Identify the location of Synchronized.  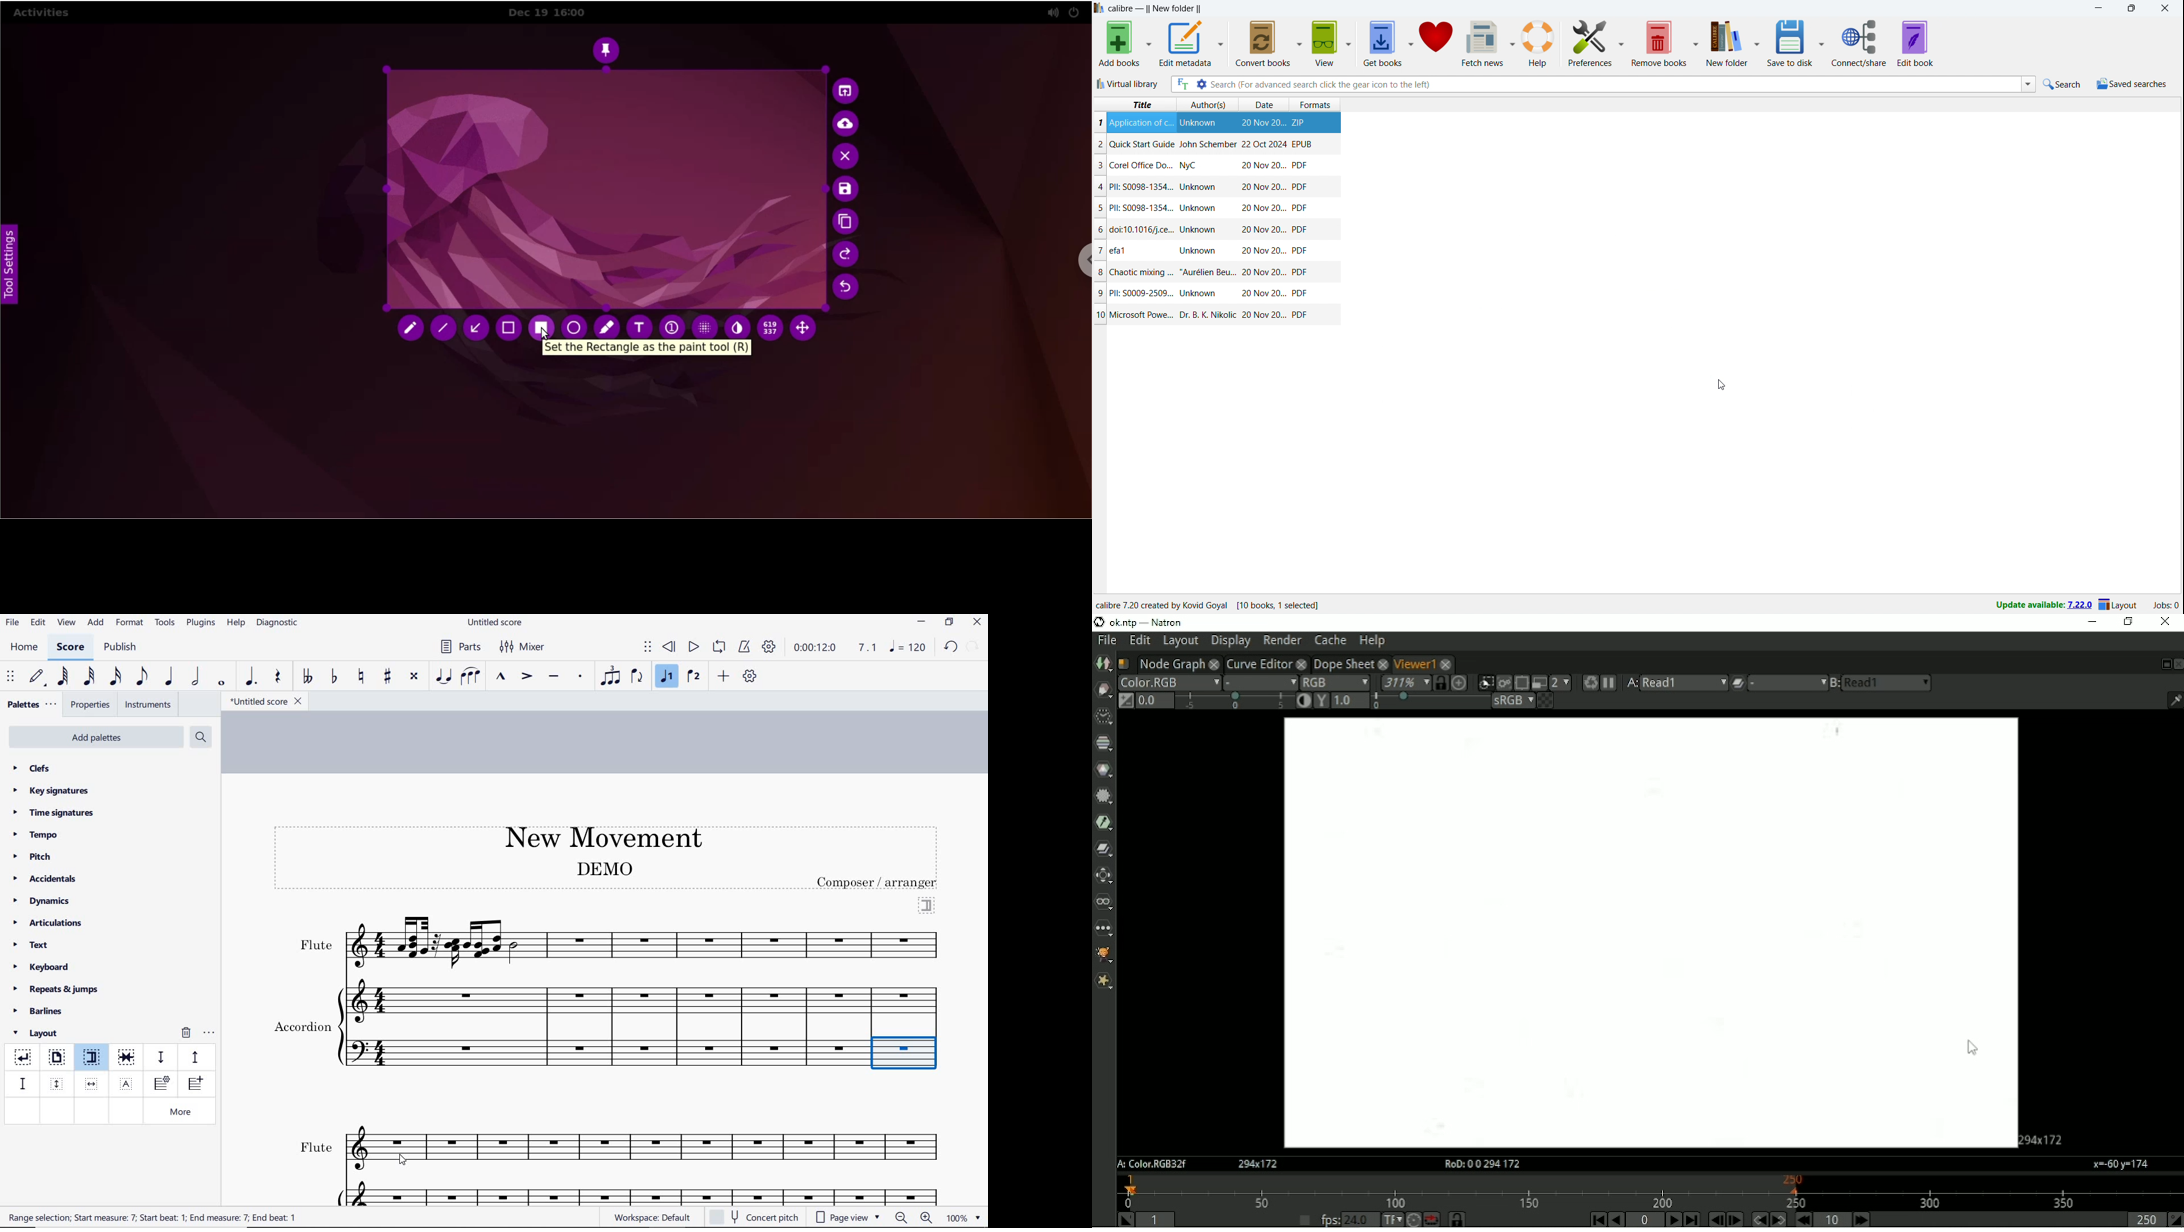
(1439, 684).